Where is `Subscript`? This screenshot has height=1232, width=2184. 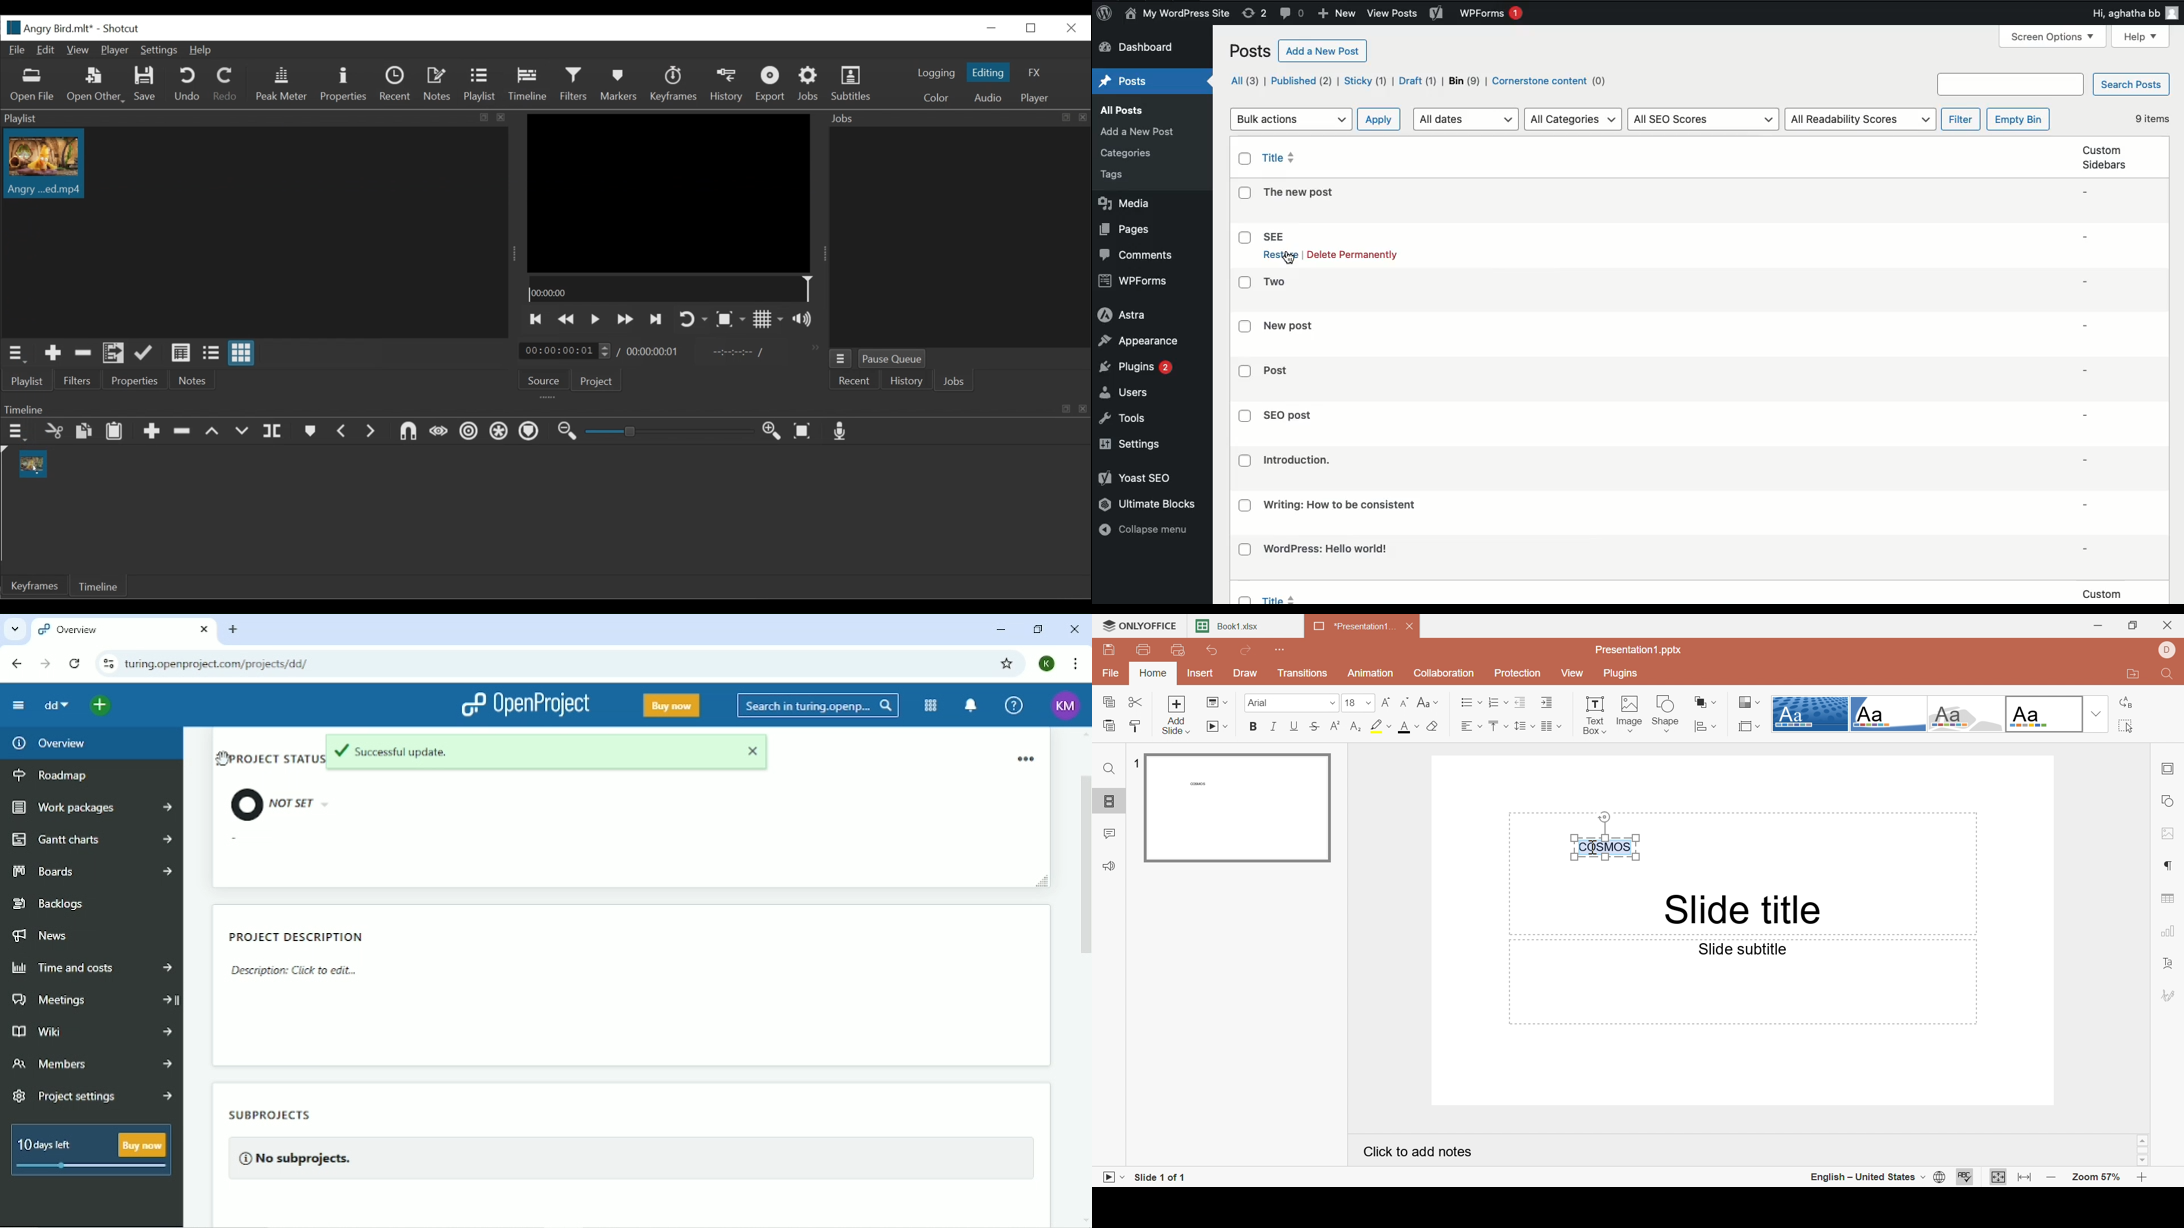 Subscript is located at coordinates (1357, 727).